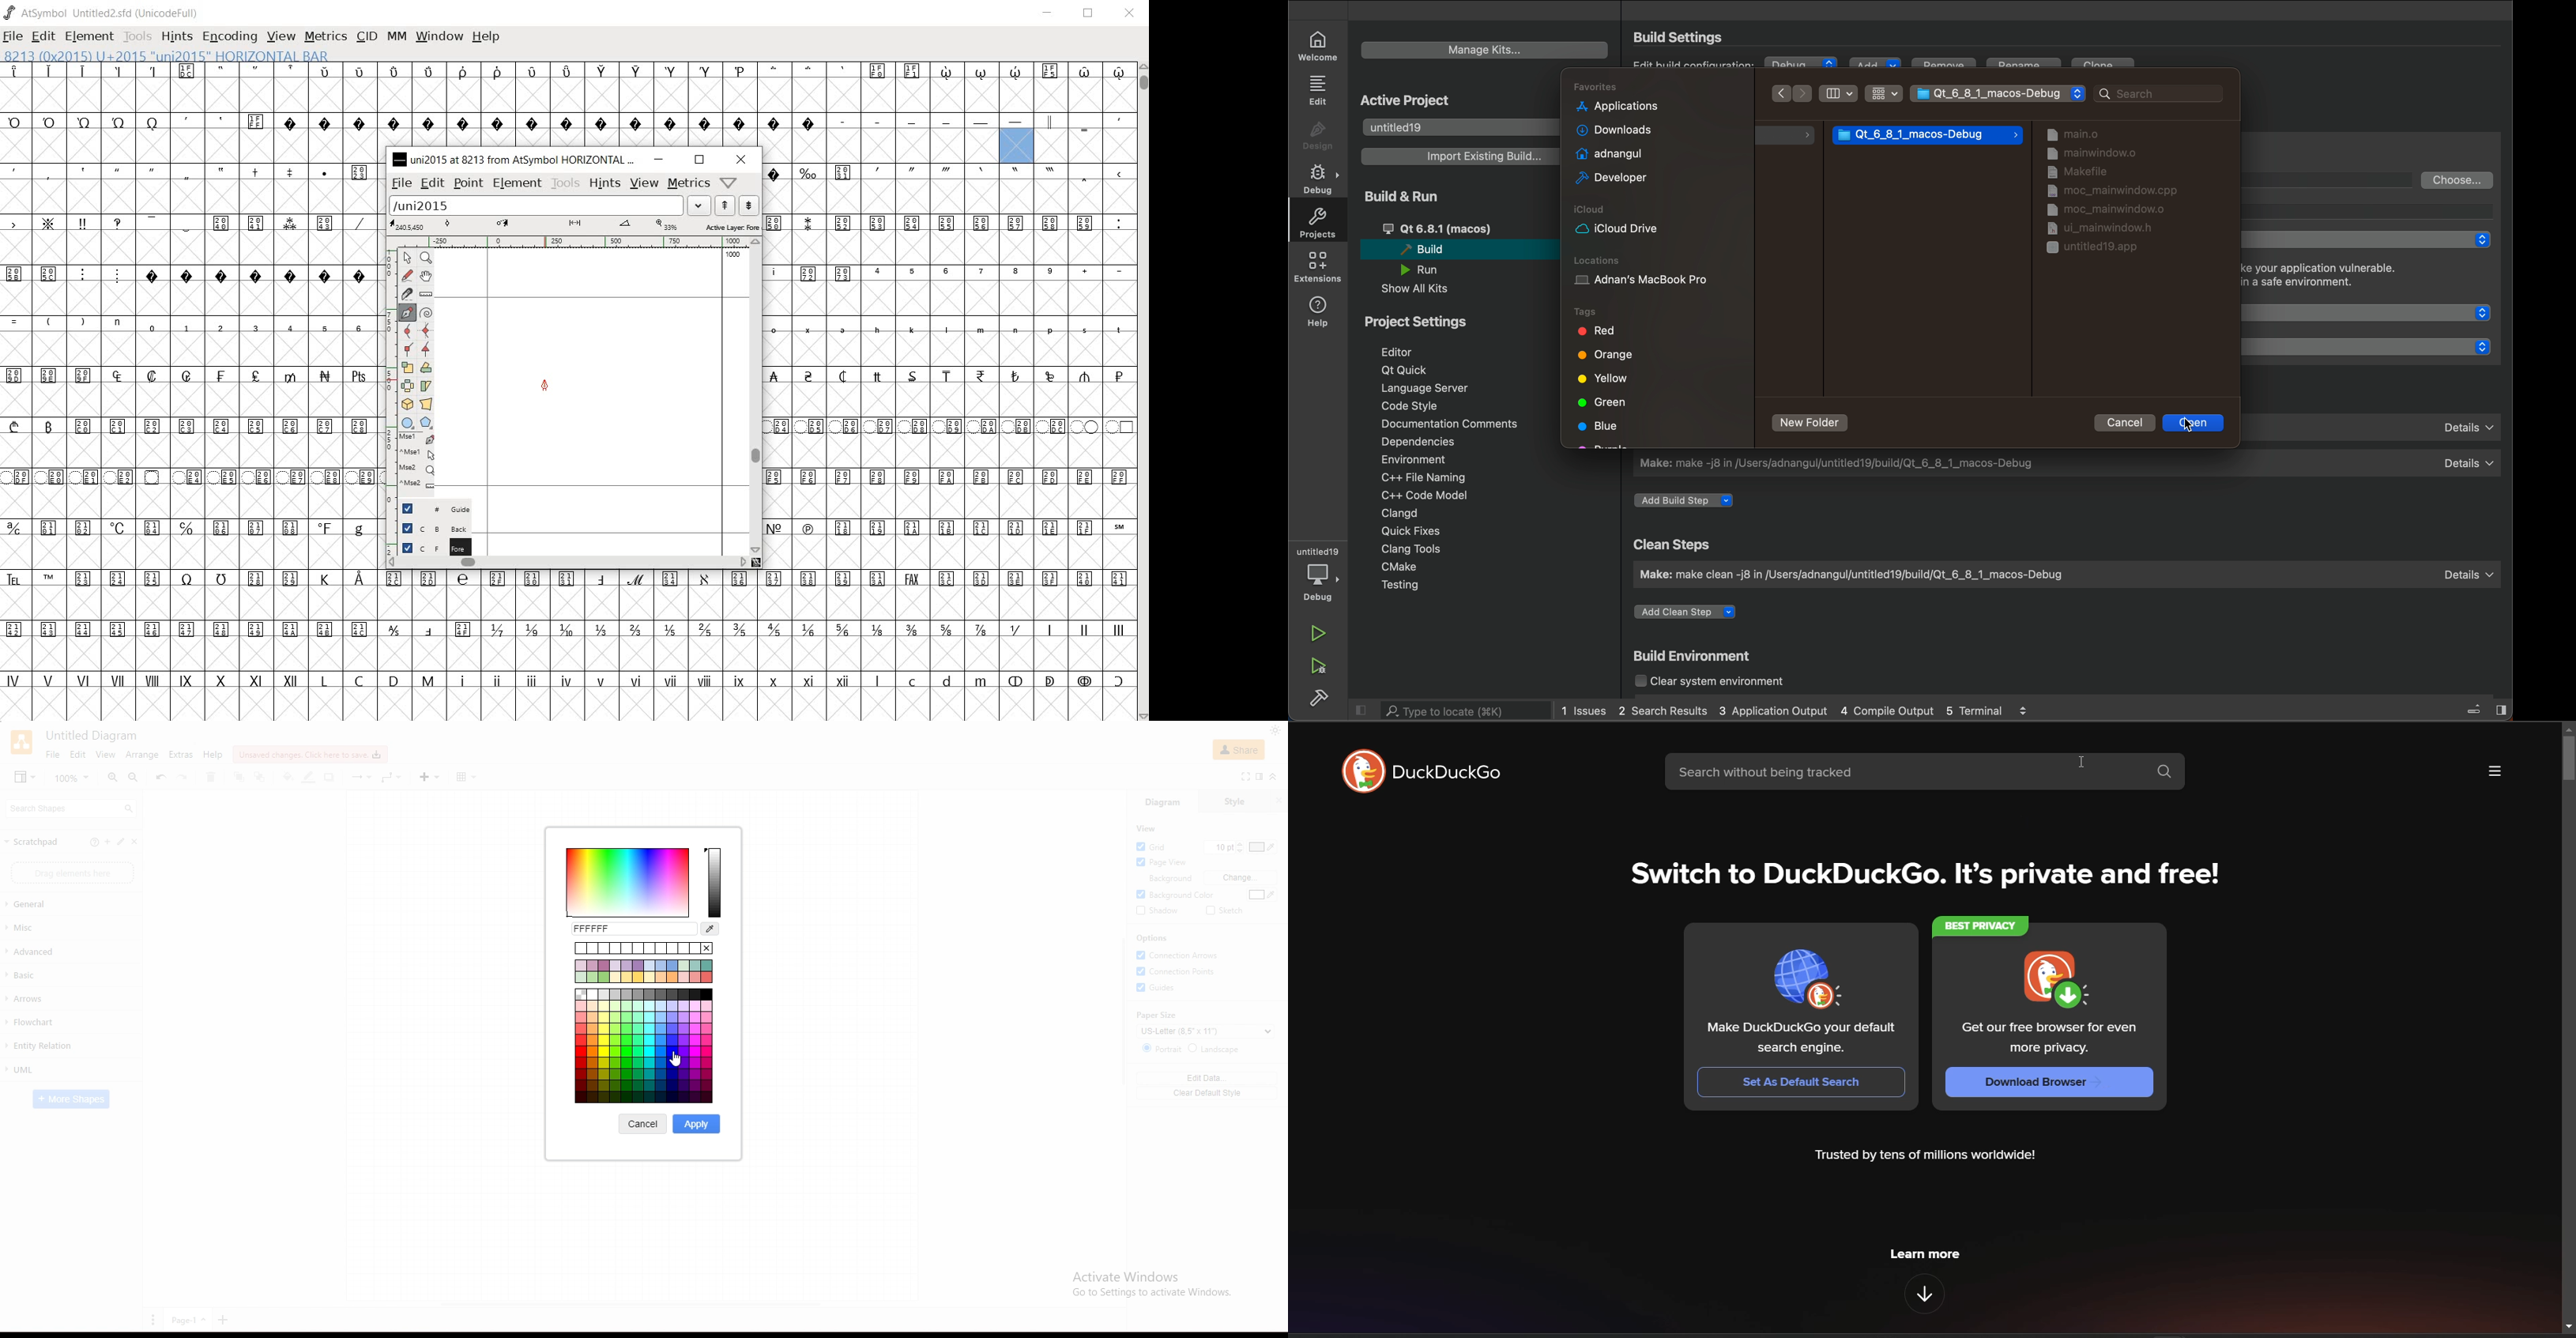  What do you see at coordinates (1596, 331) in the screenshot?
I see `red` at bounding box center [1596, 331].